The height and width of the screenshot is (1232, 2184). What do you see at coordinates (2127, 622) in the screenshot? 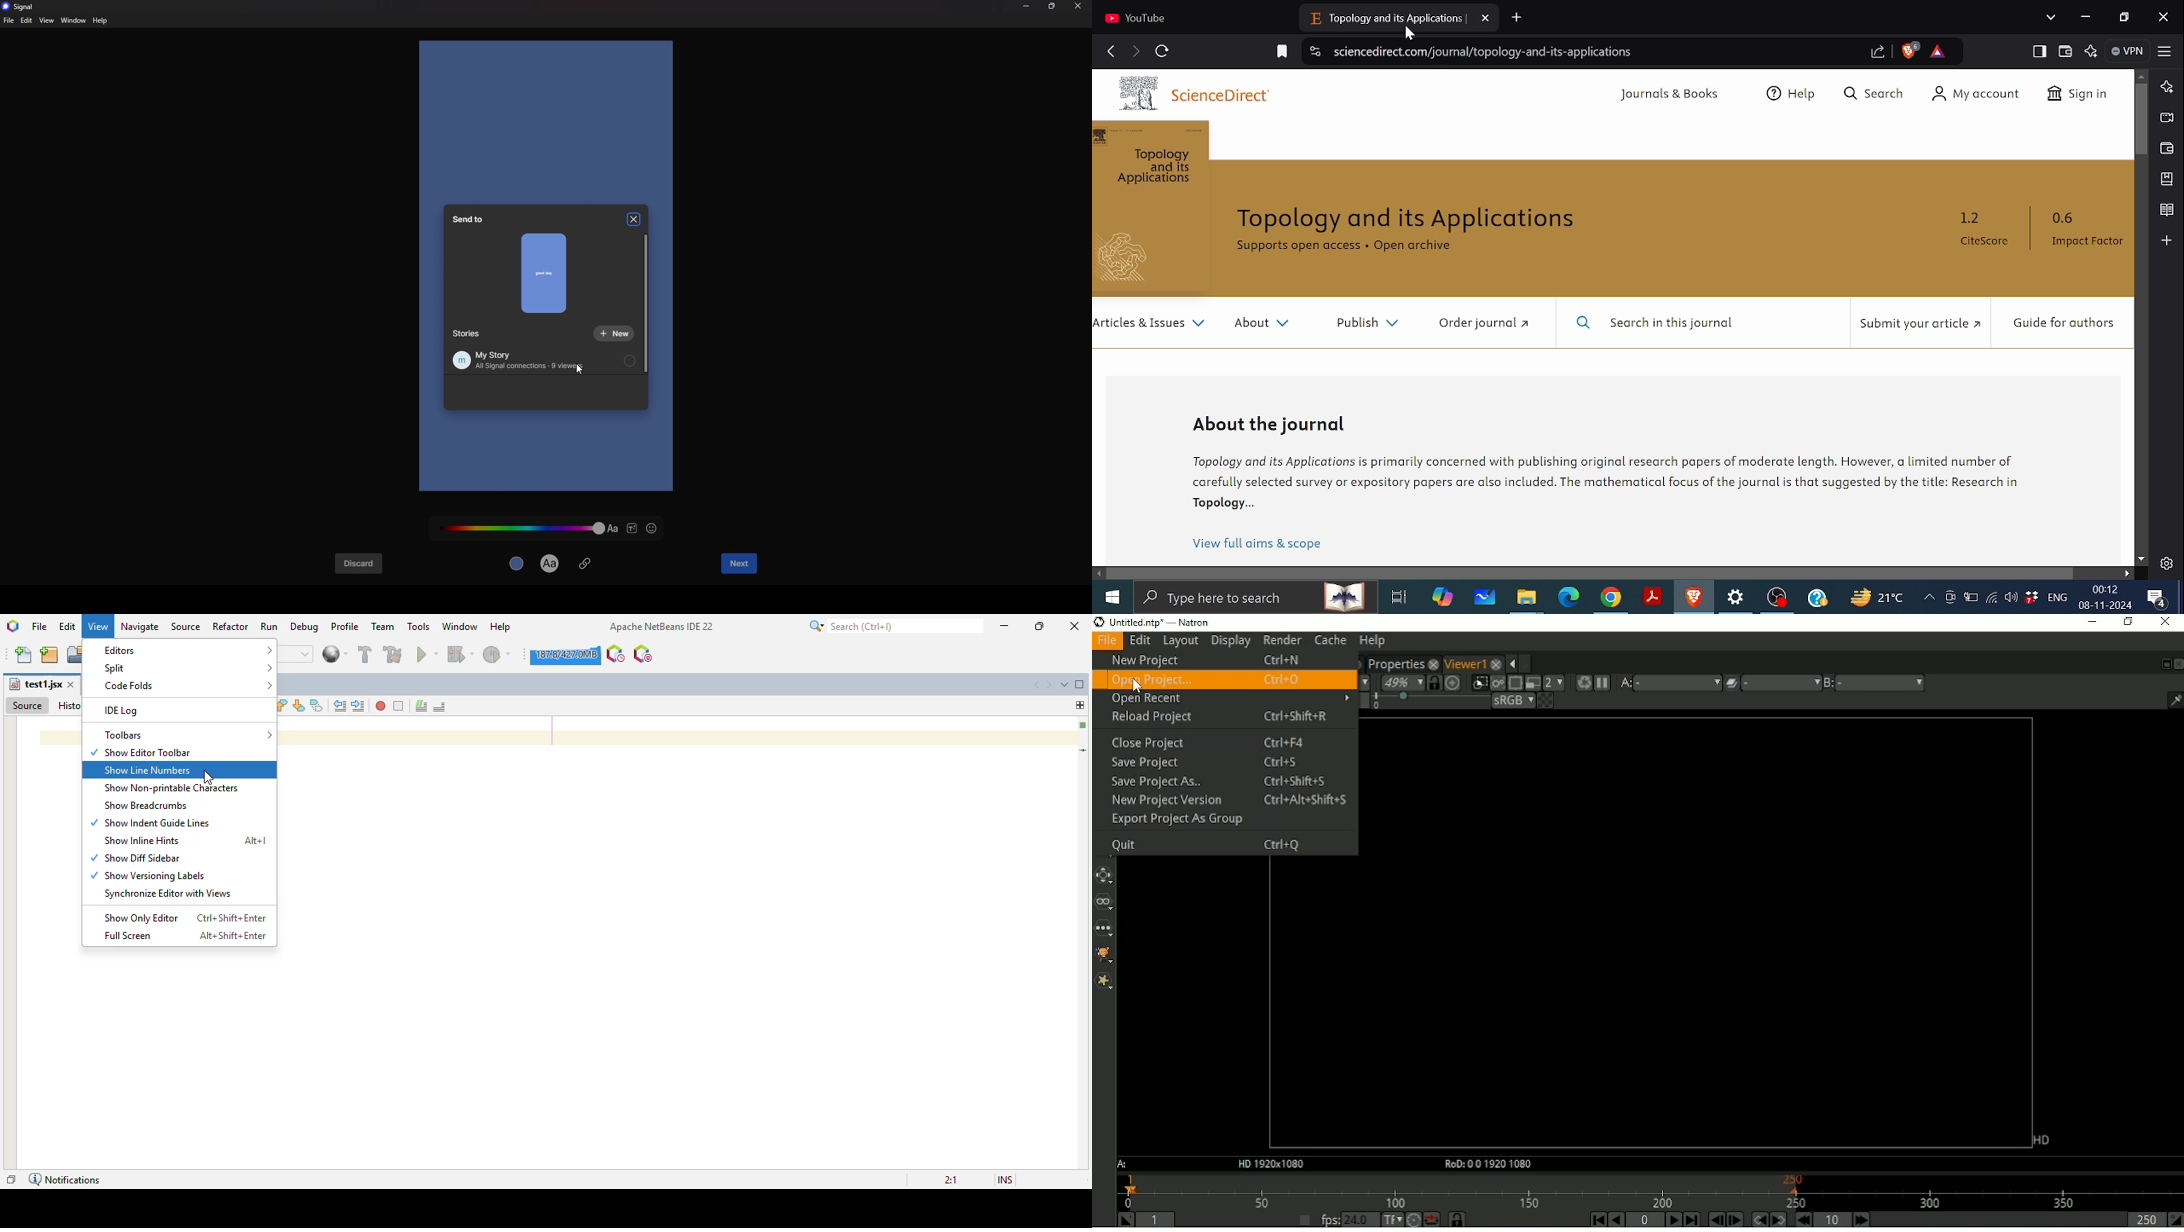
I see `Restore down` at bounding box center [2127, 622].